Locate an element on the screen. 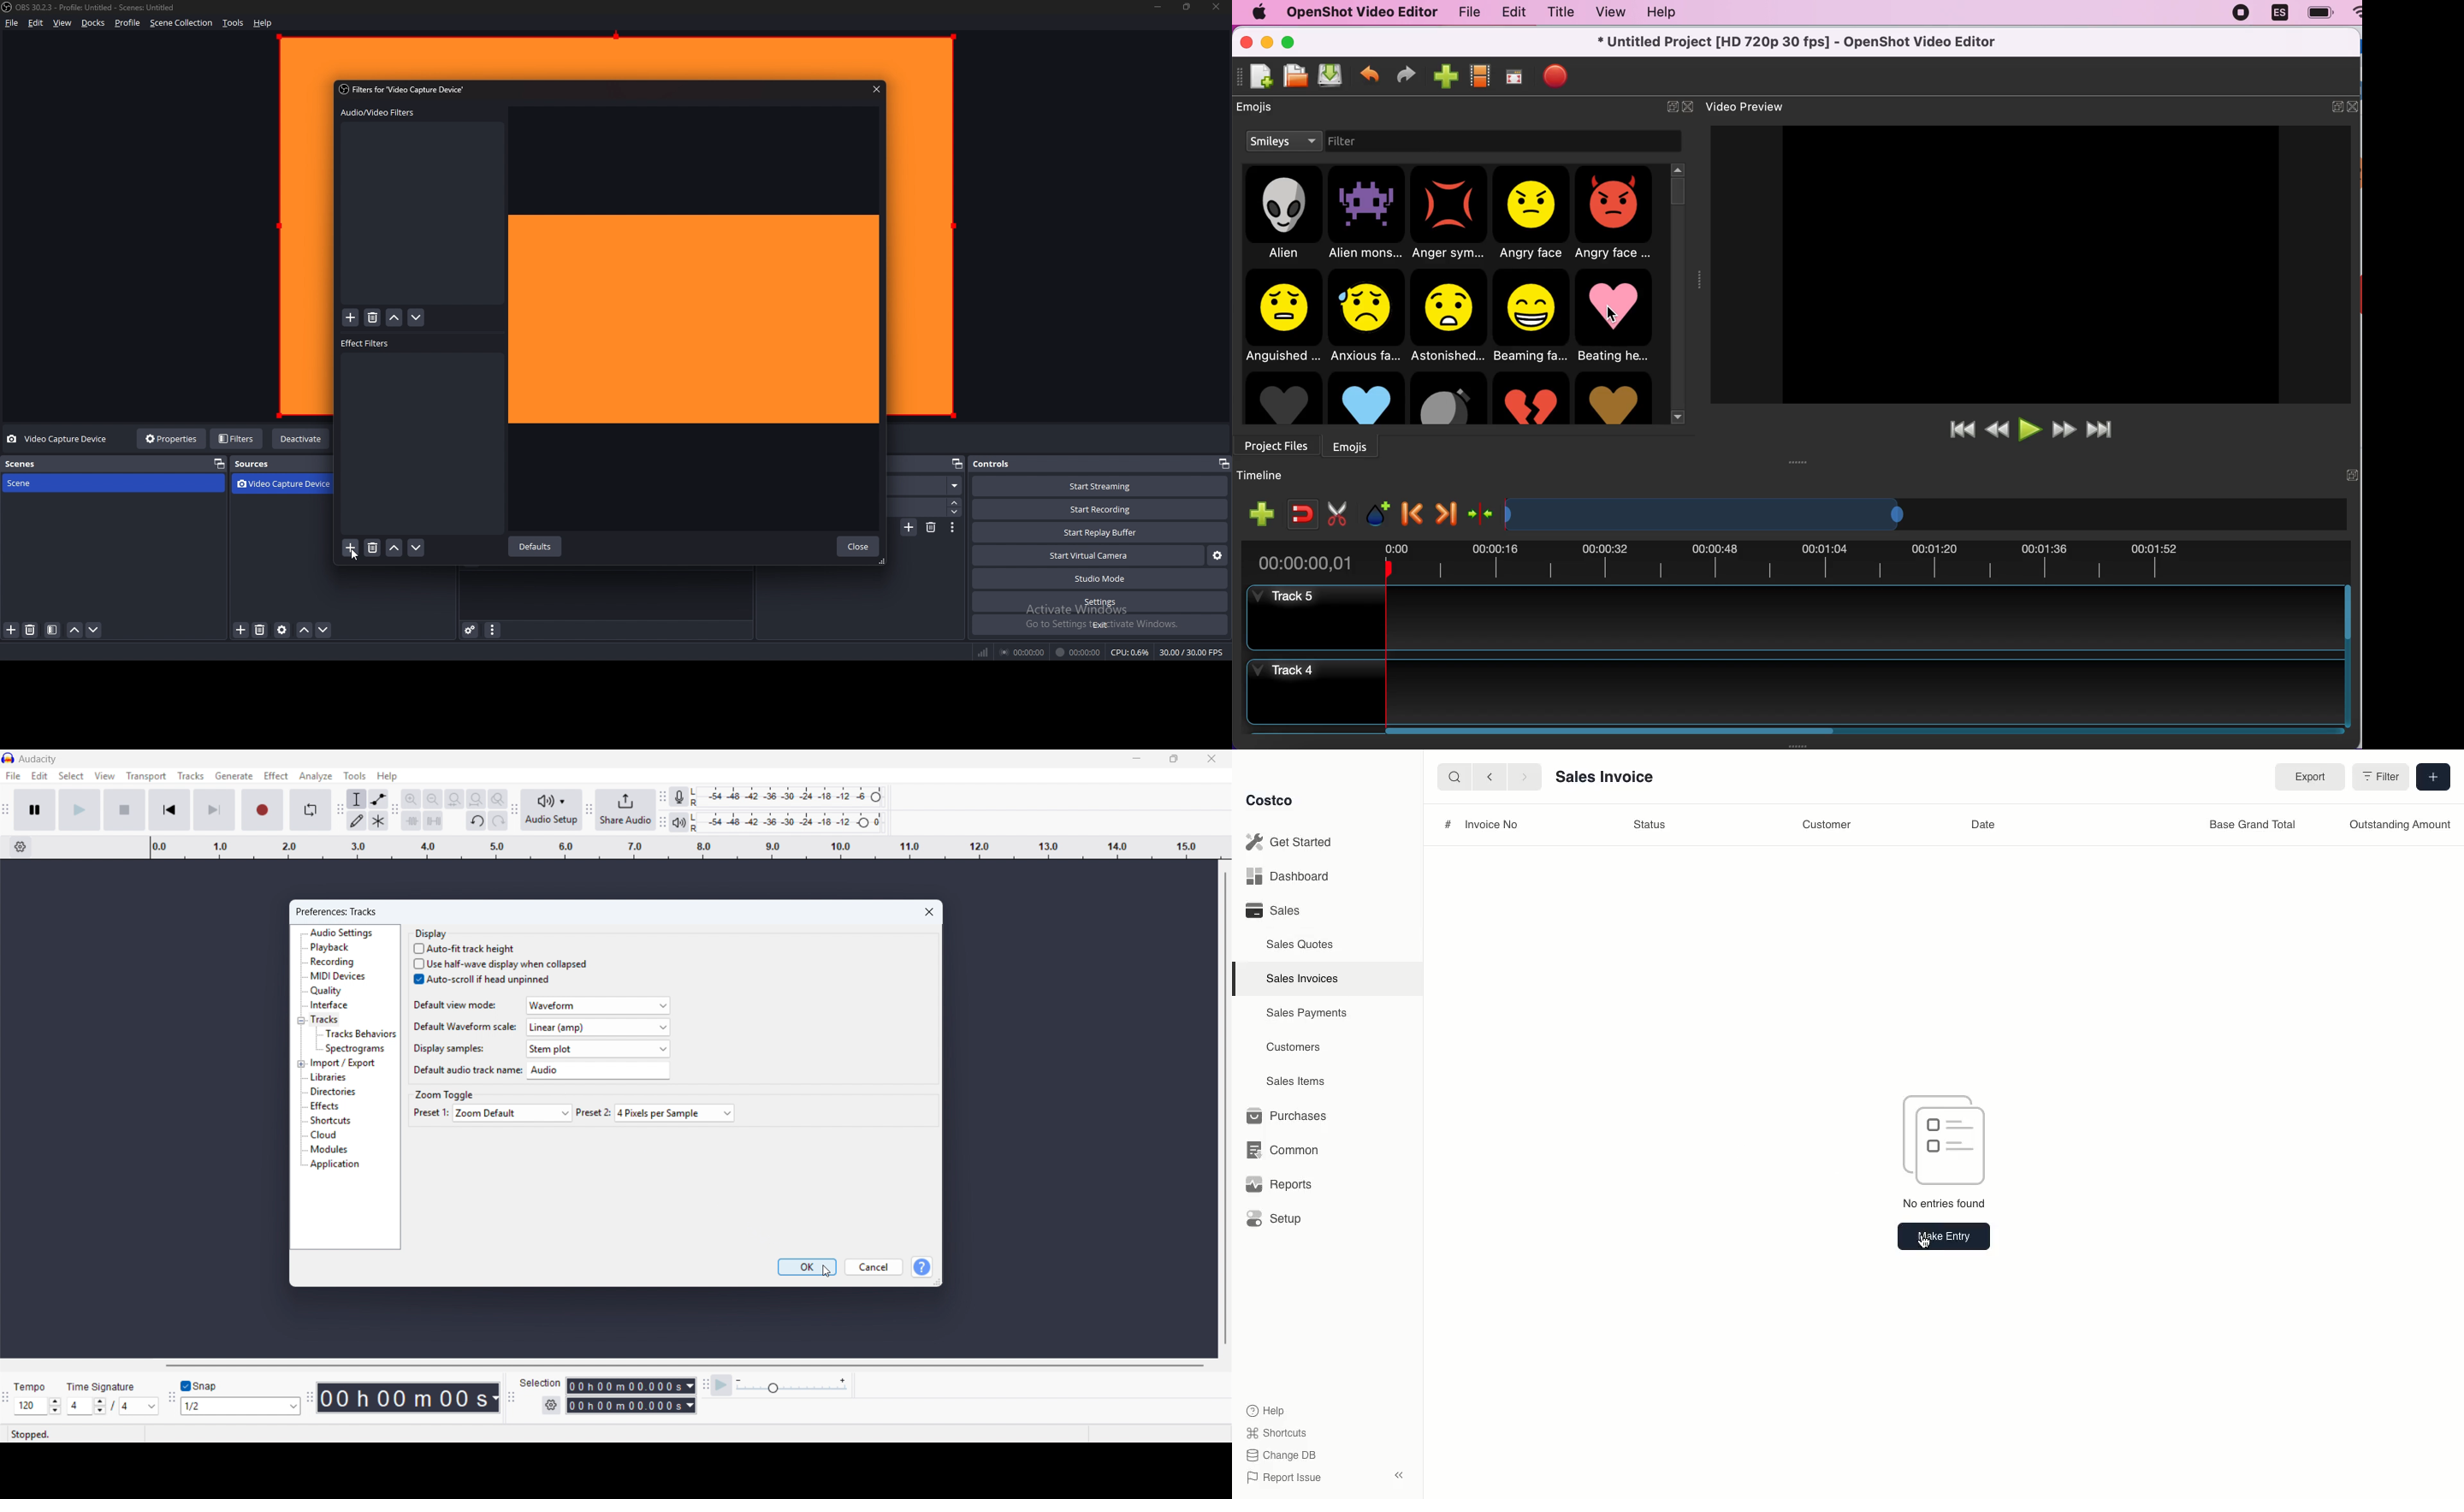  play at speed toolbar is located at coordinates (705, 1385).